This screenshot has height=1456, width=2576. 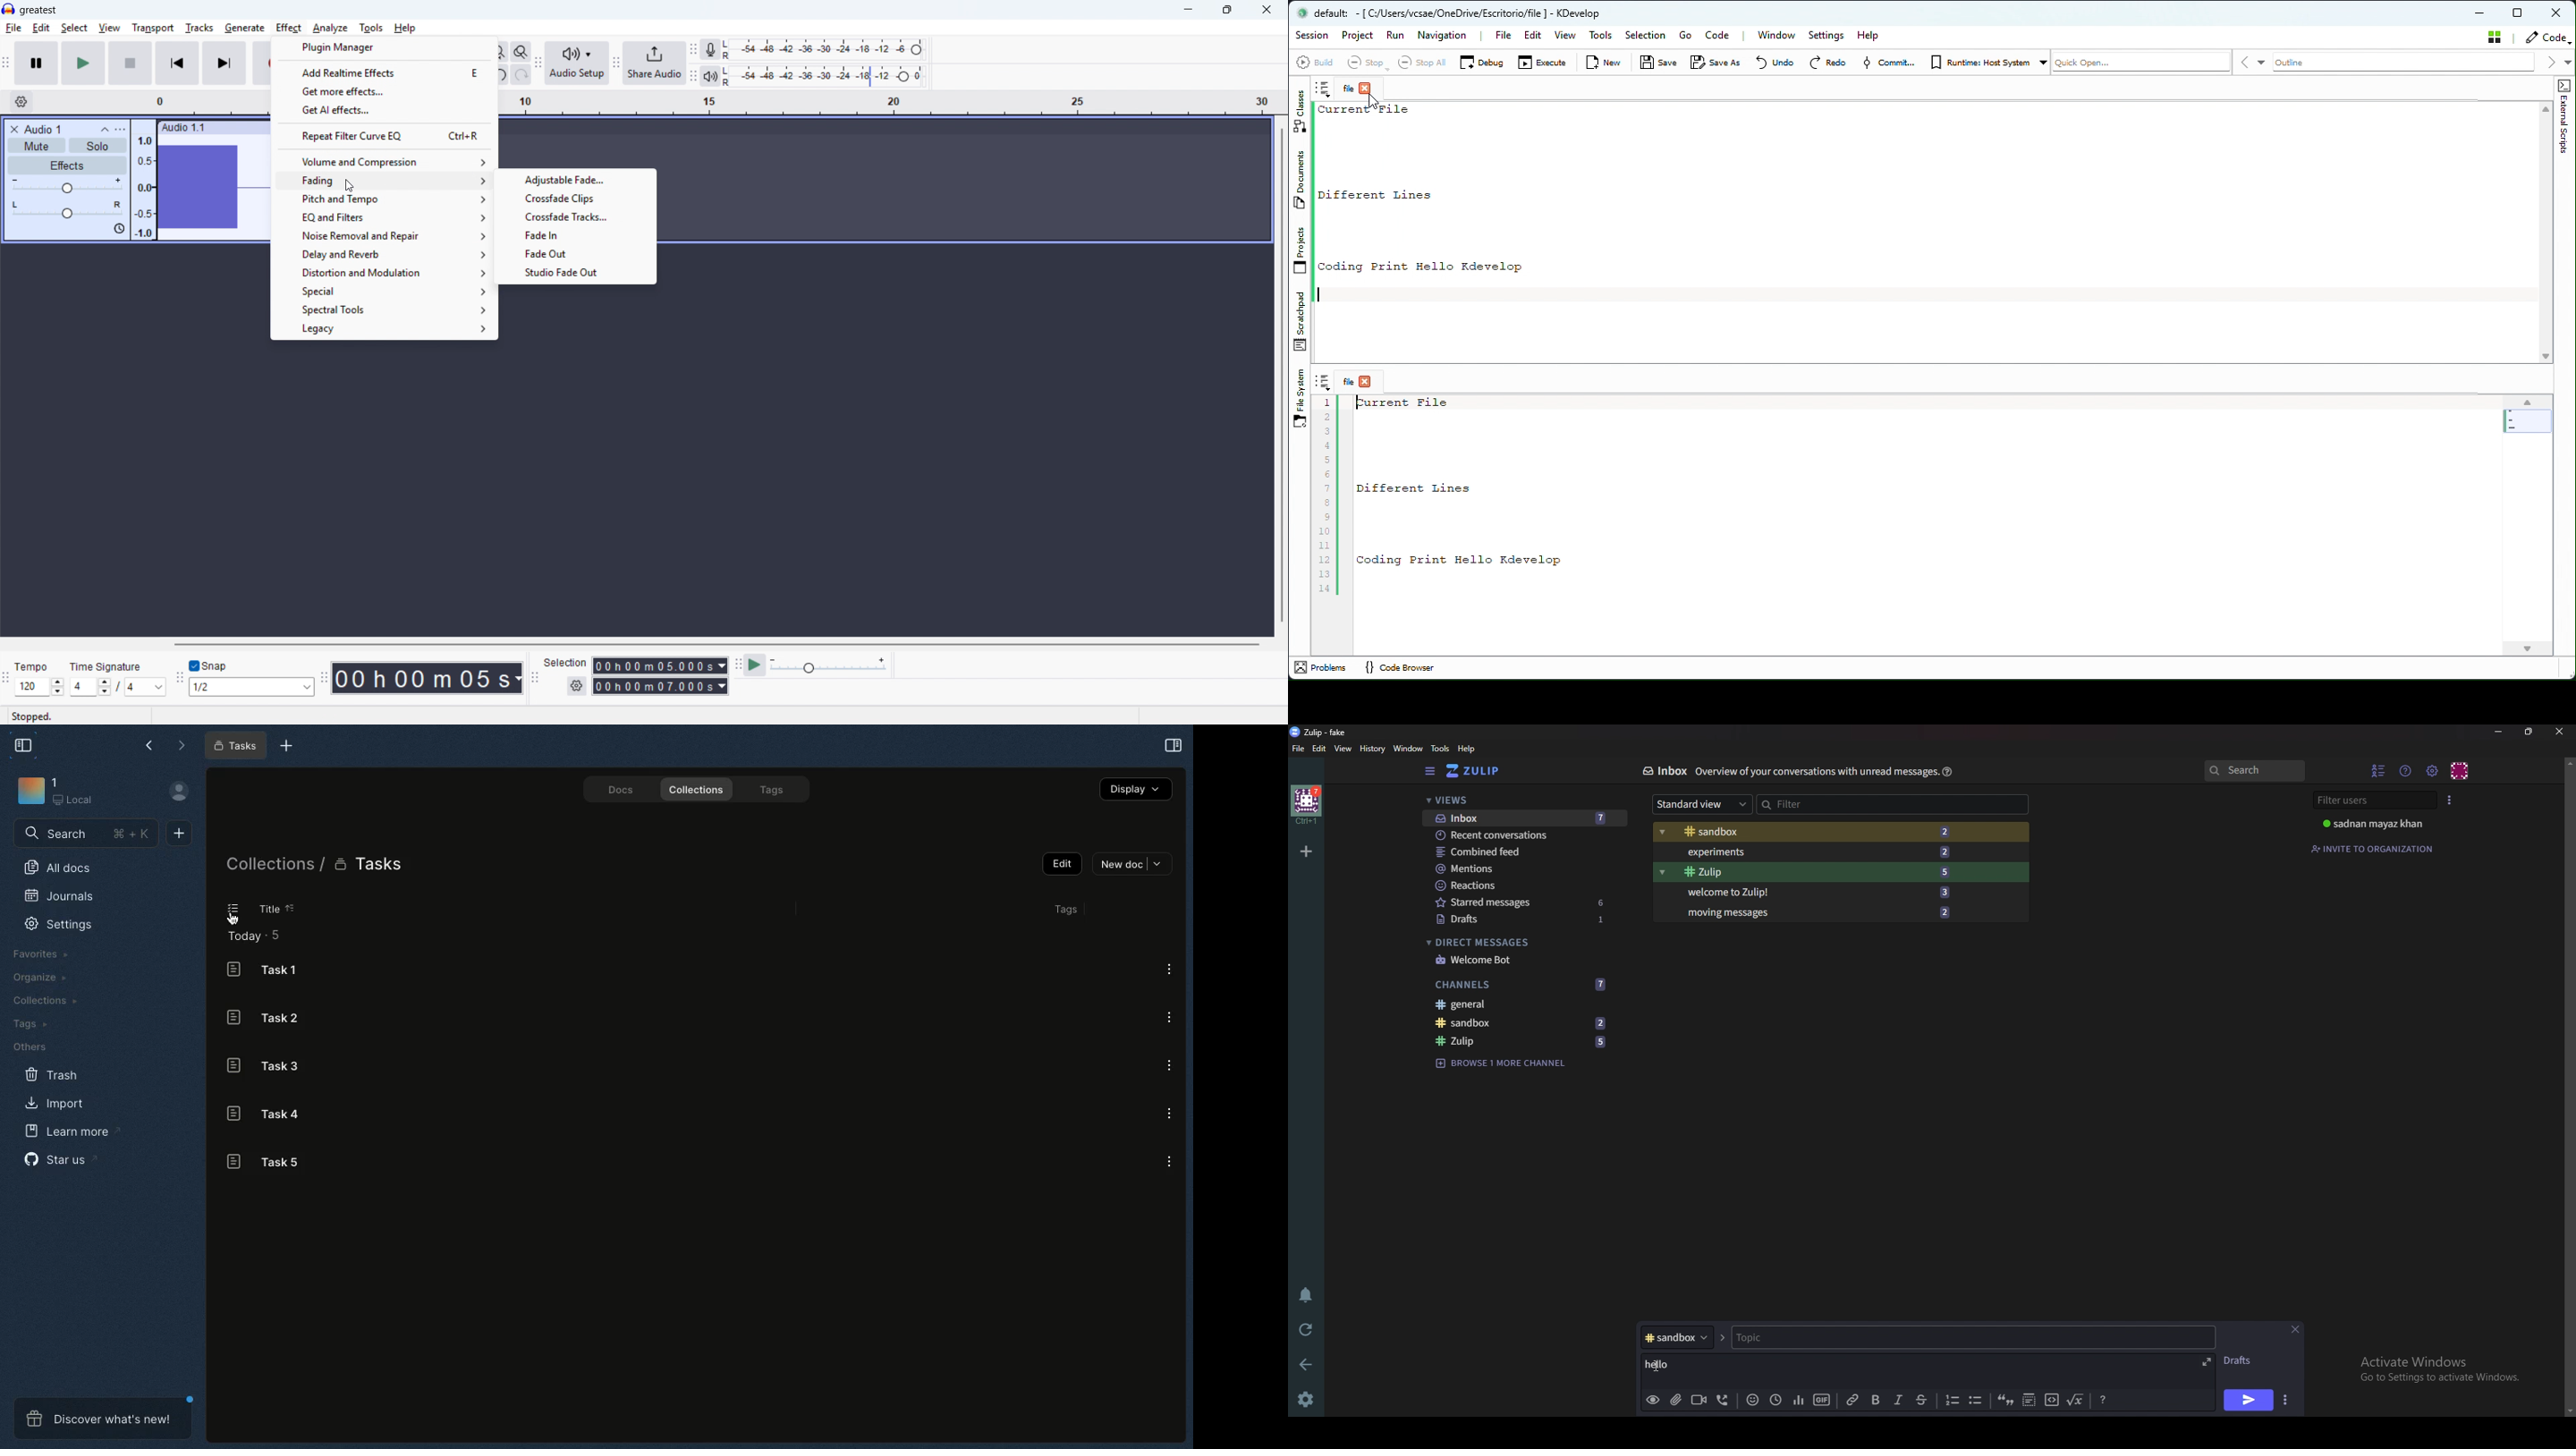 I want to click on Fading , so click(x=386, y=180).